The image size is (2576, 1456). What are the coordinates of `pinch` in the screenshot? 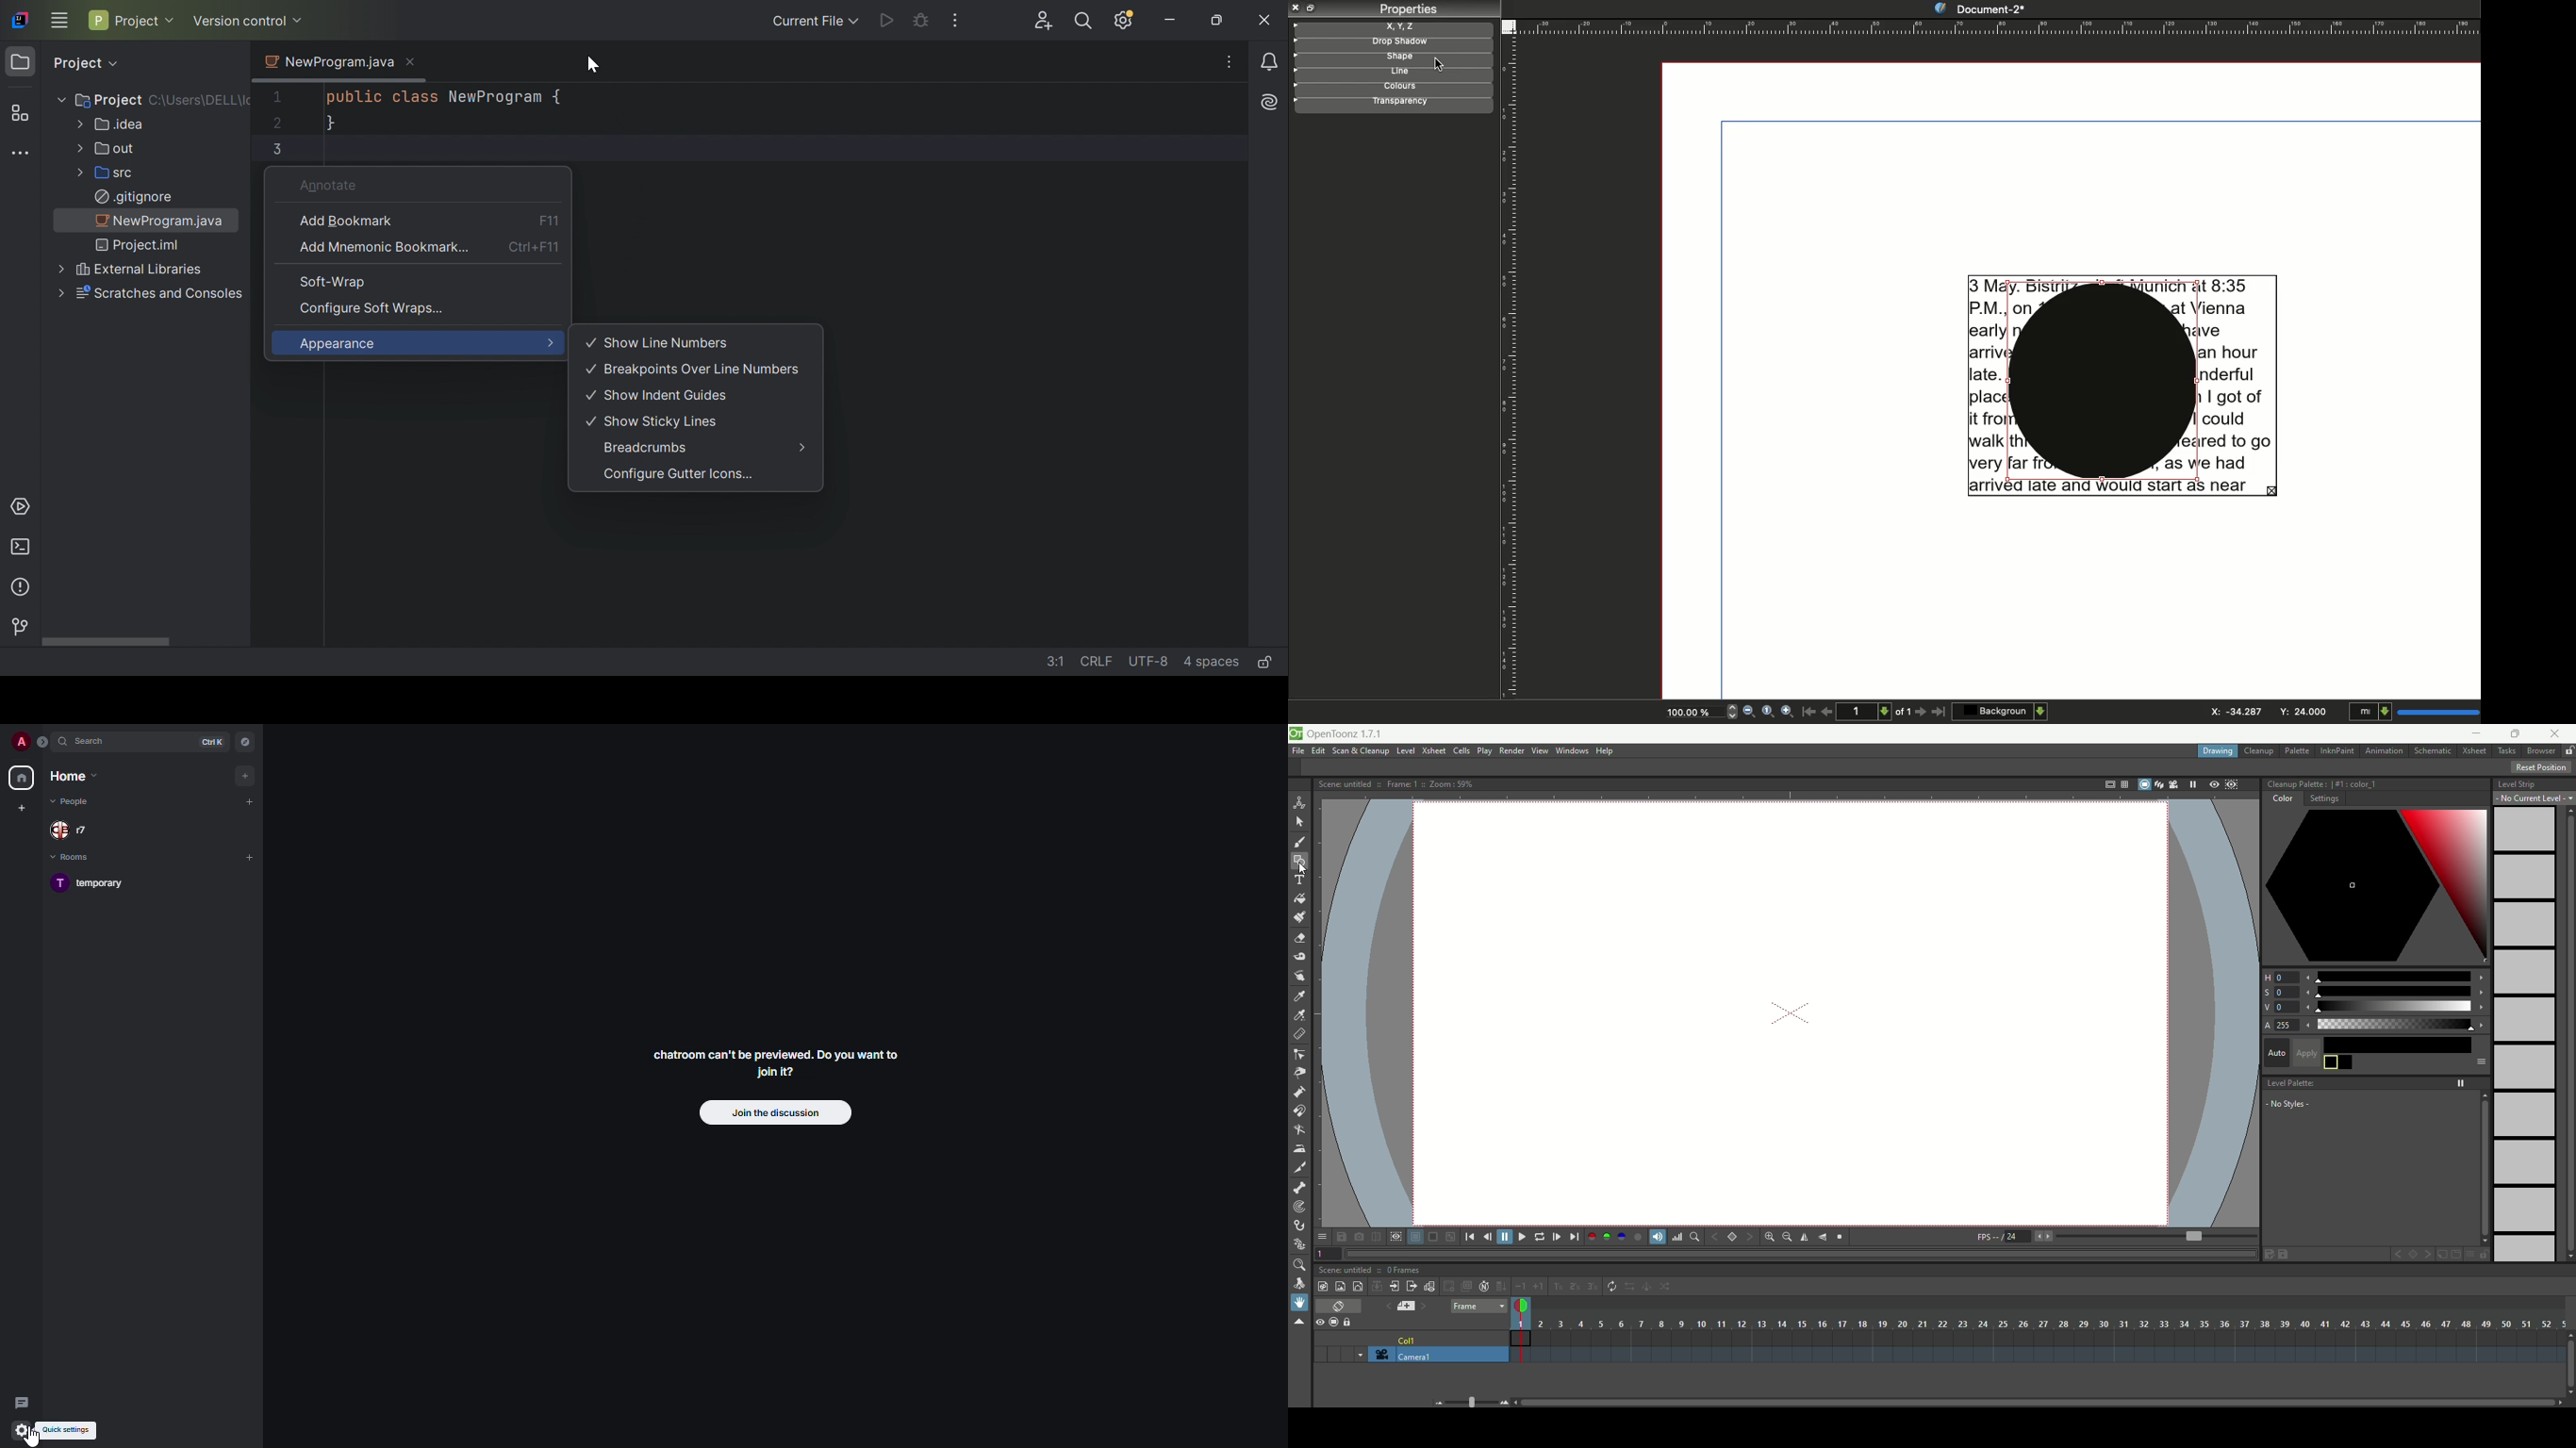 It's located at (1300, 1073).